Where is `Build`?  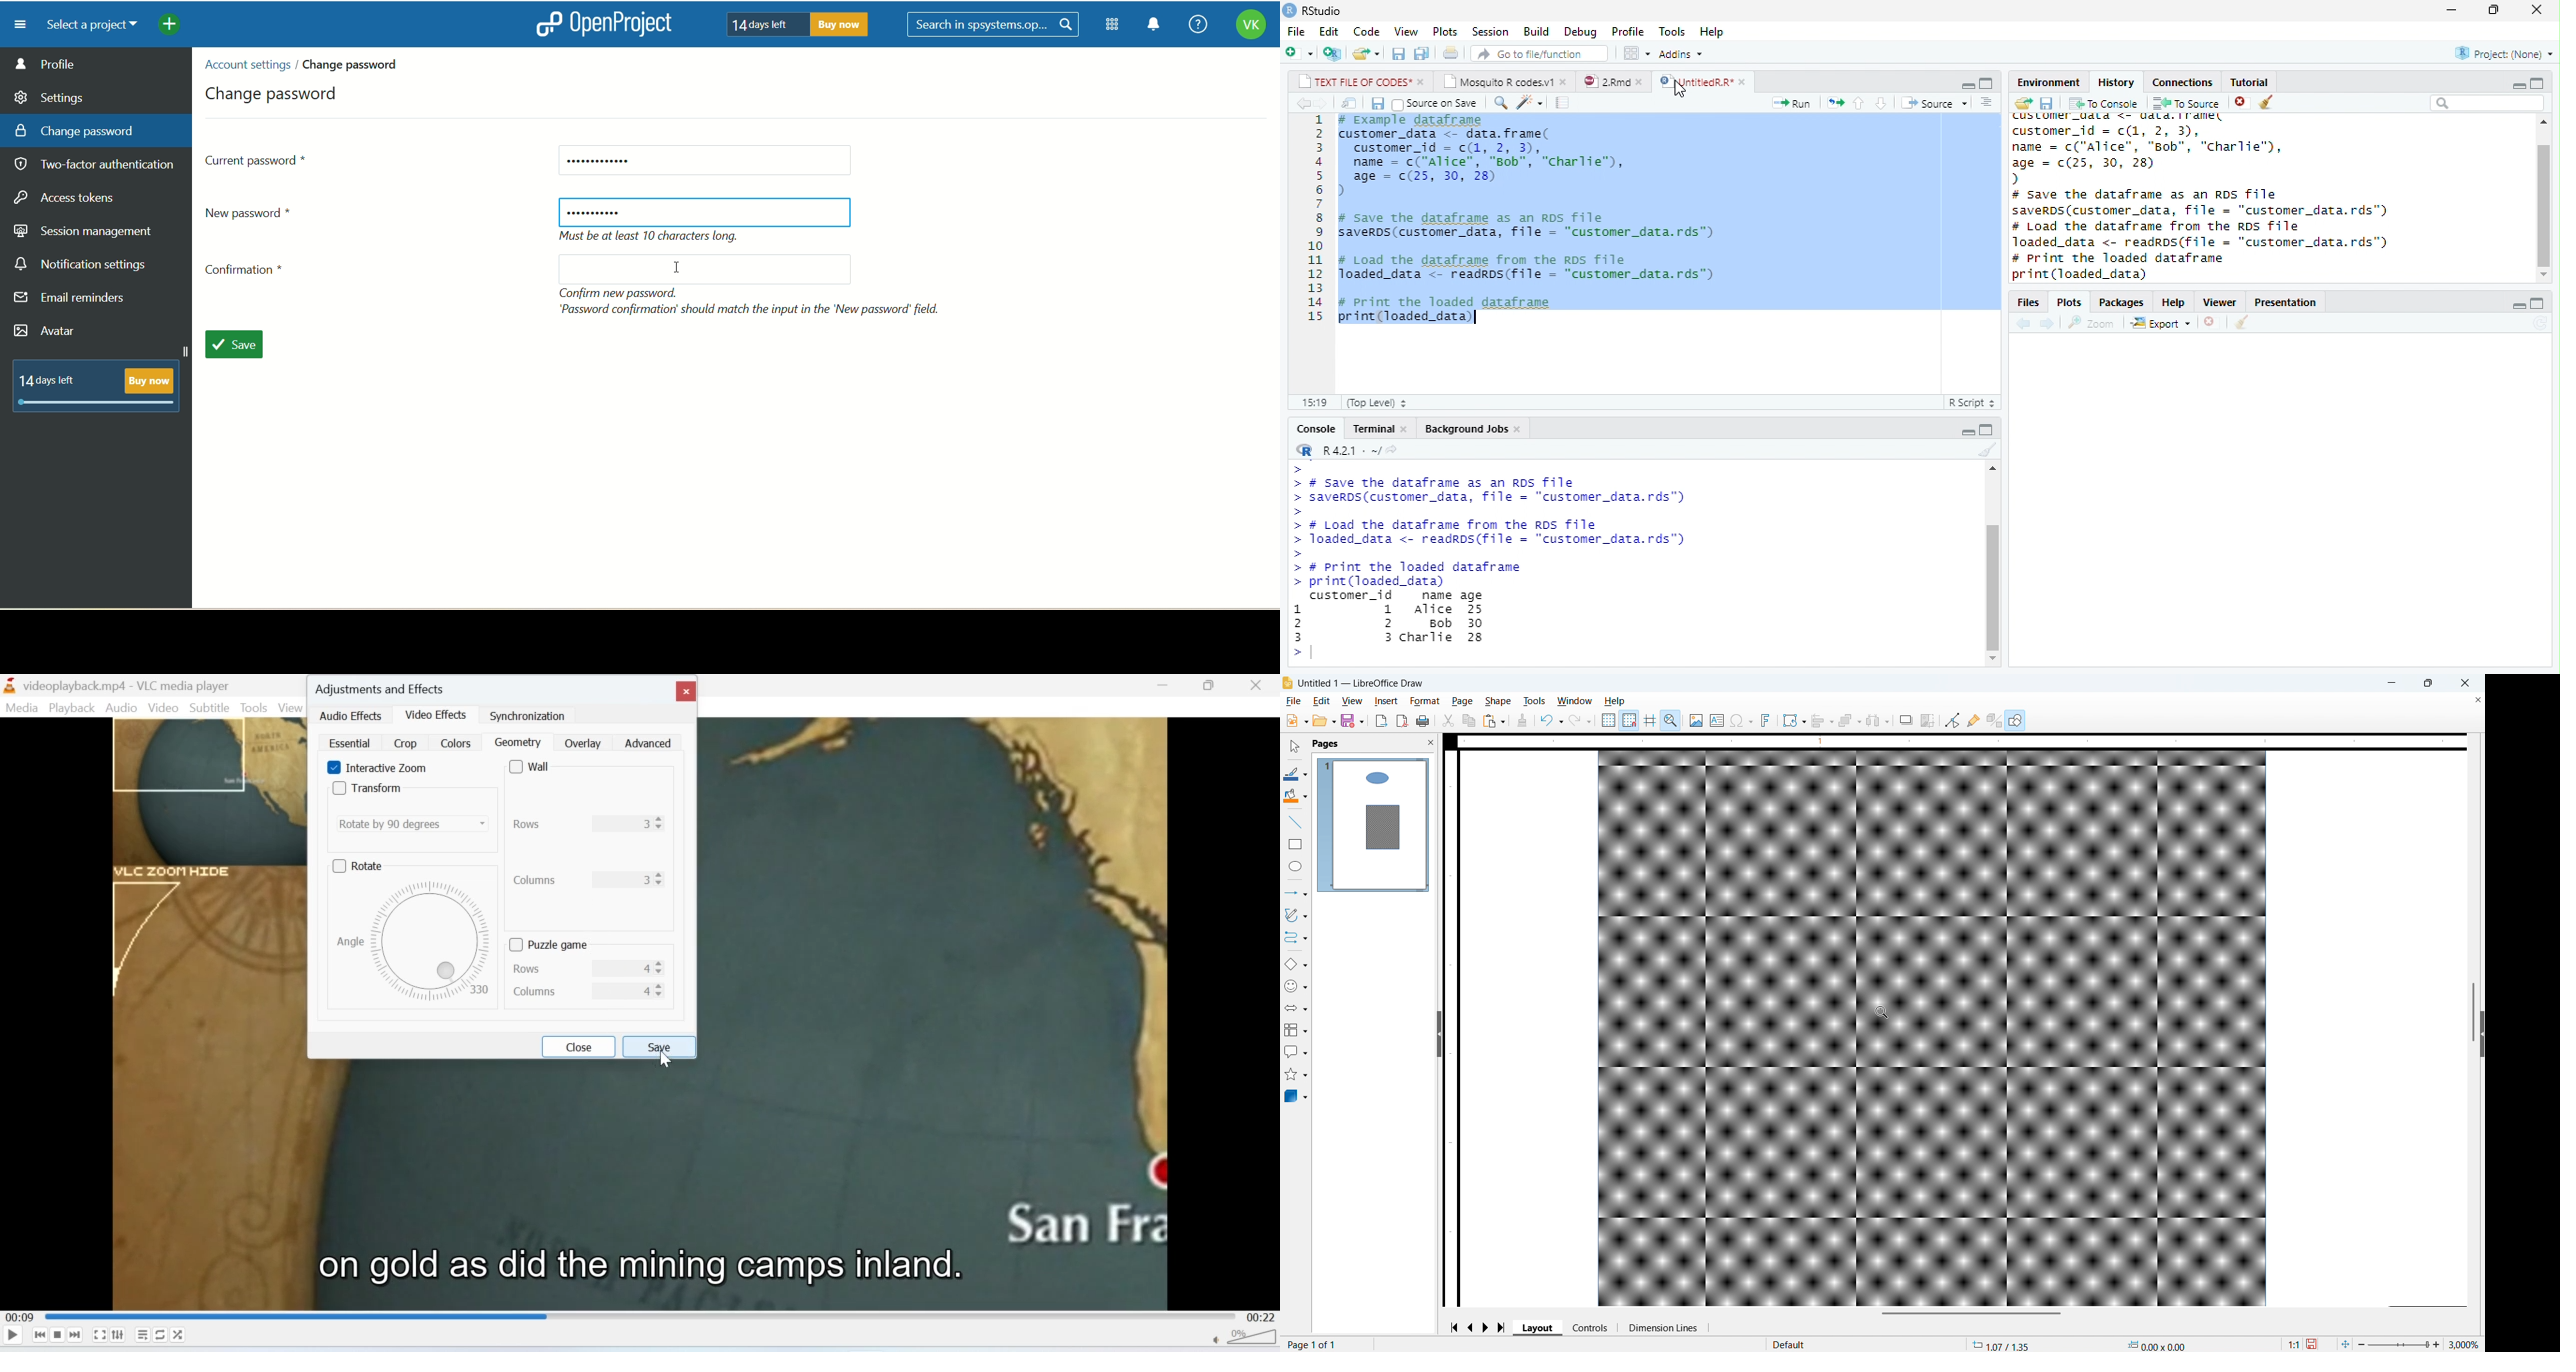 Build is located at coordinates (1537, 32).